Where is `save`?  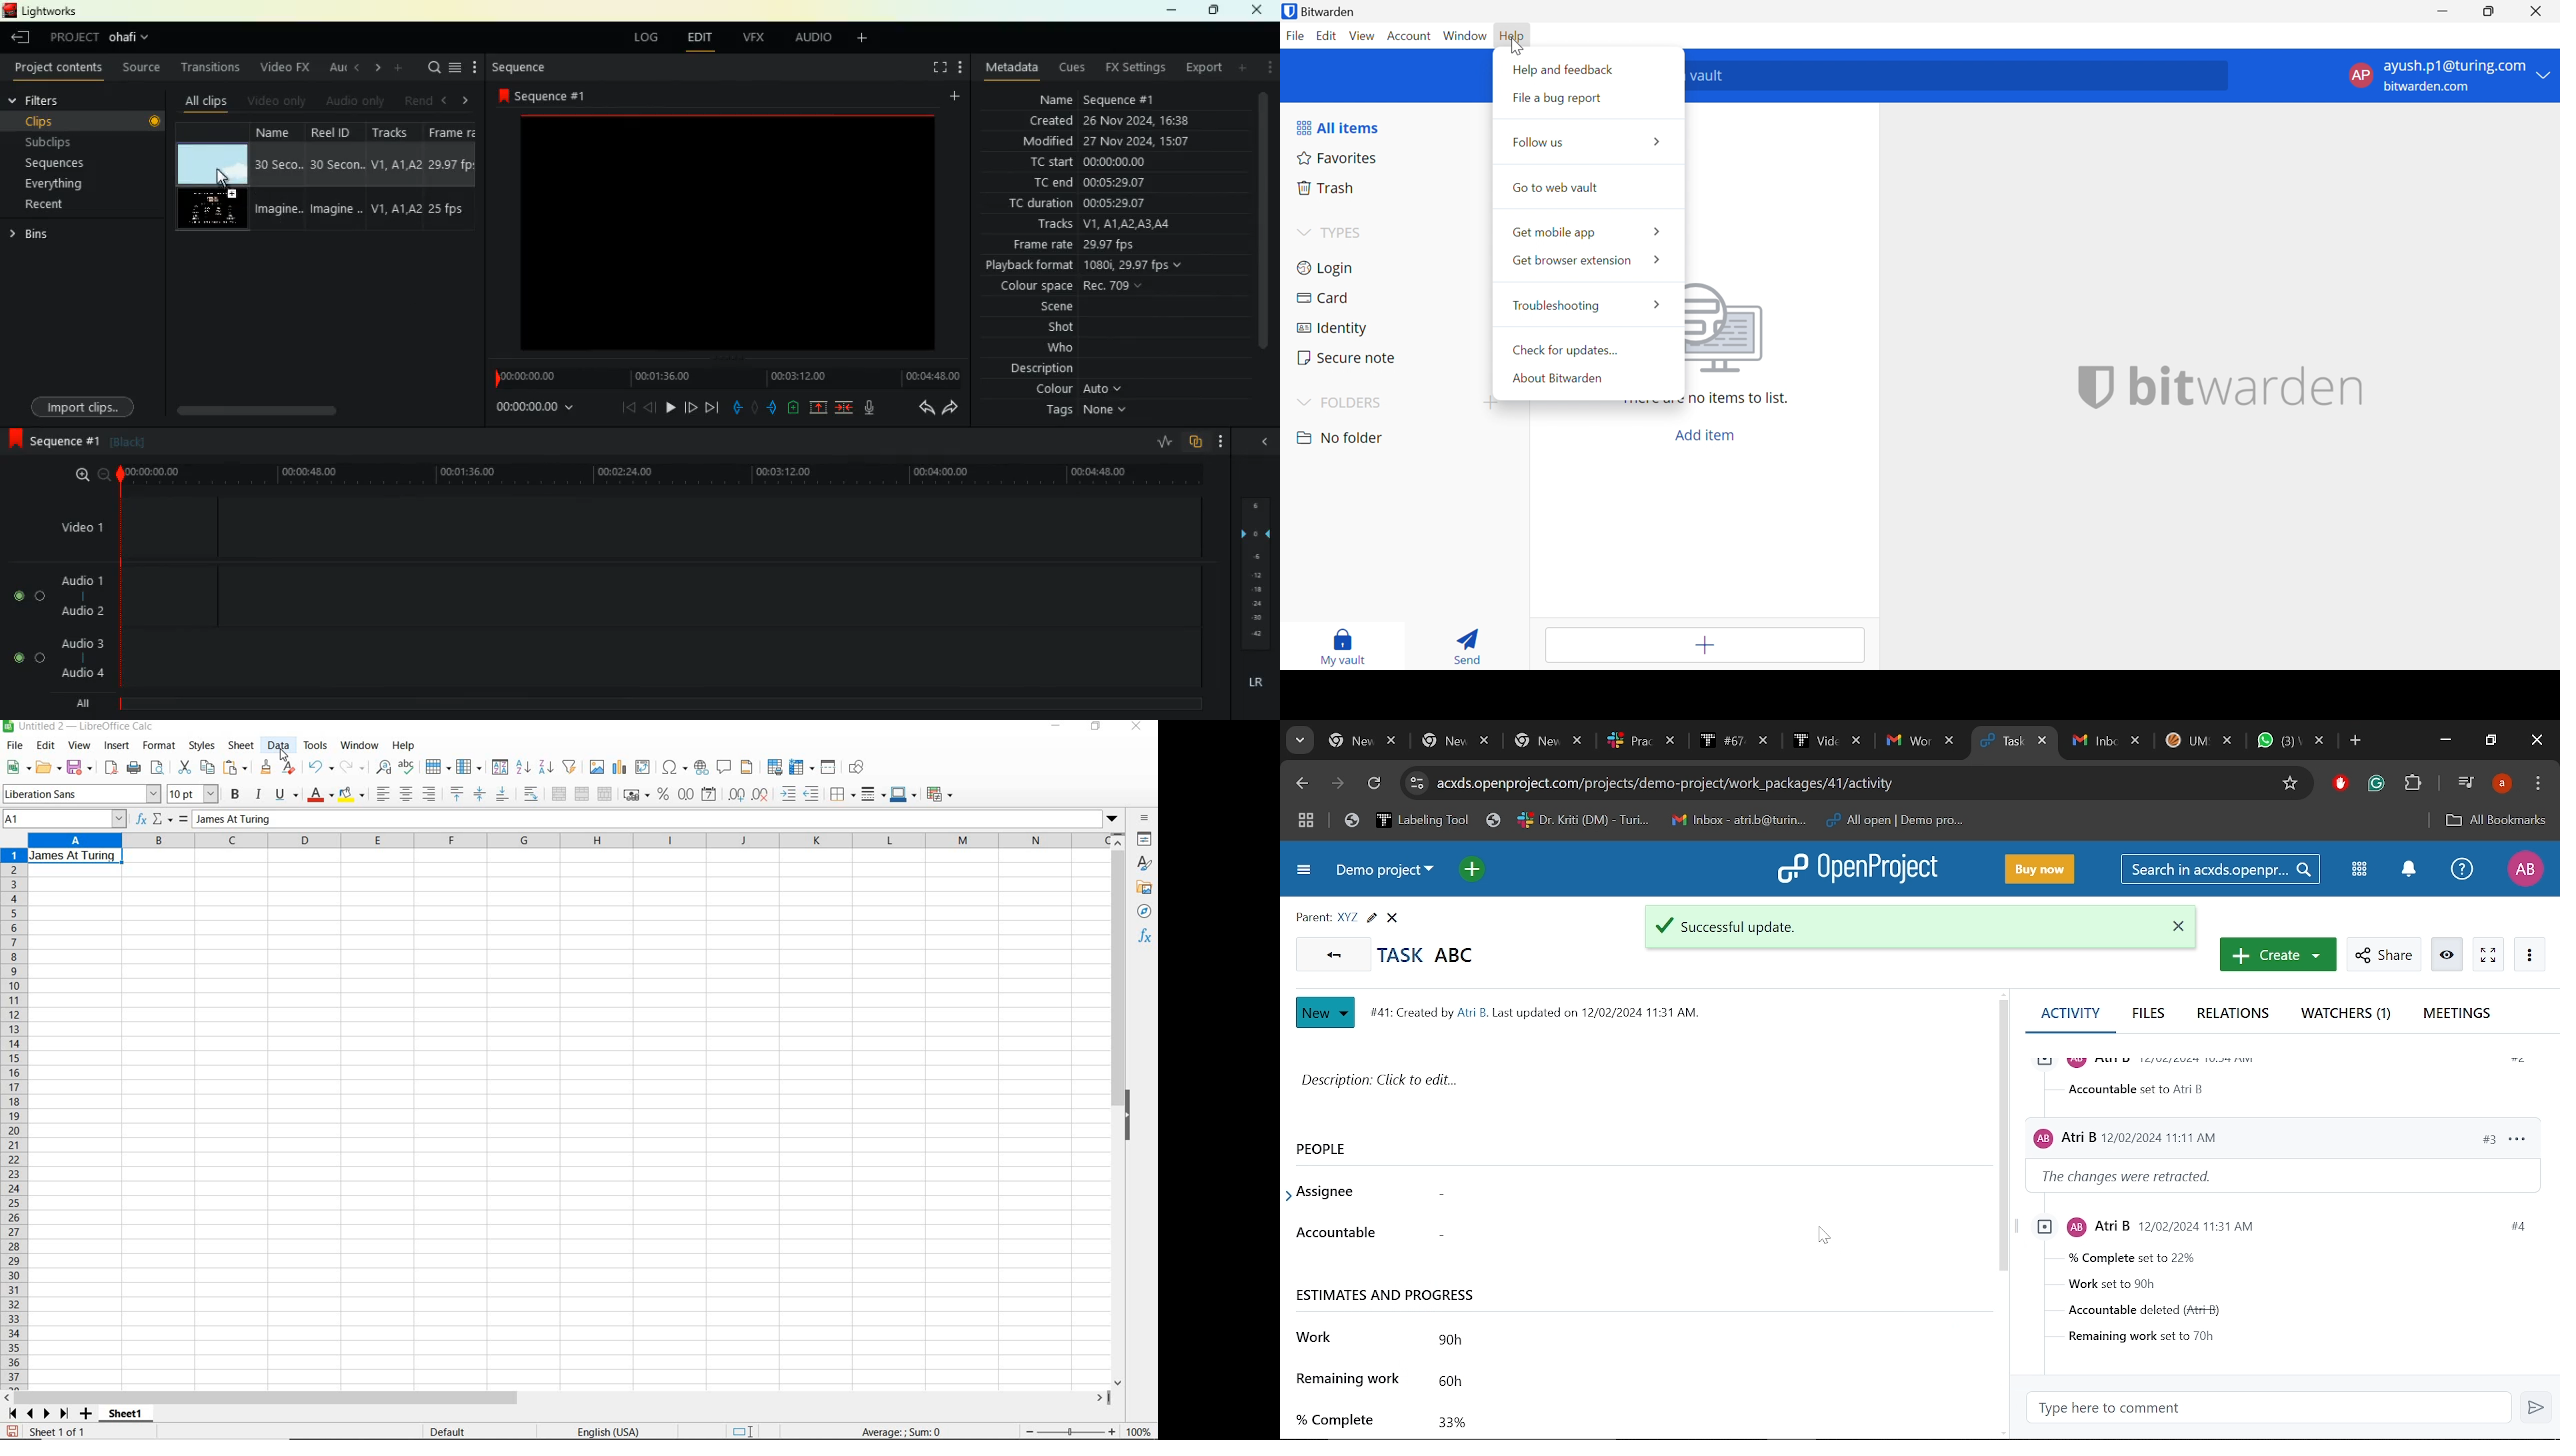 save is located at coordinates (12, 1430).